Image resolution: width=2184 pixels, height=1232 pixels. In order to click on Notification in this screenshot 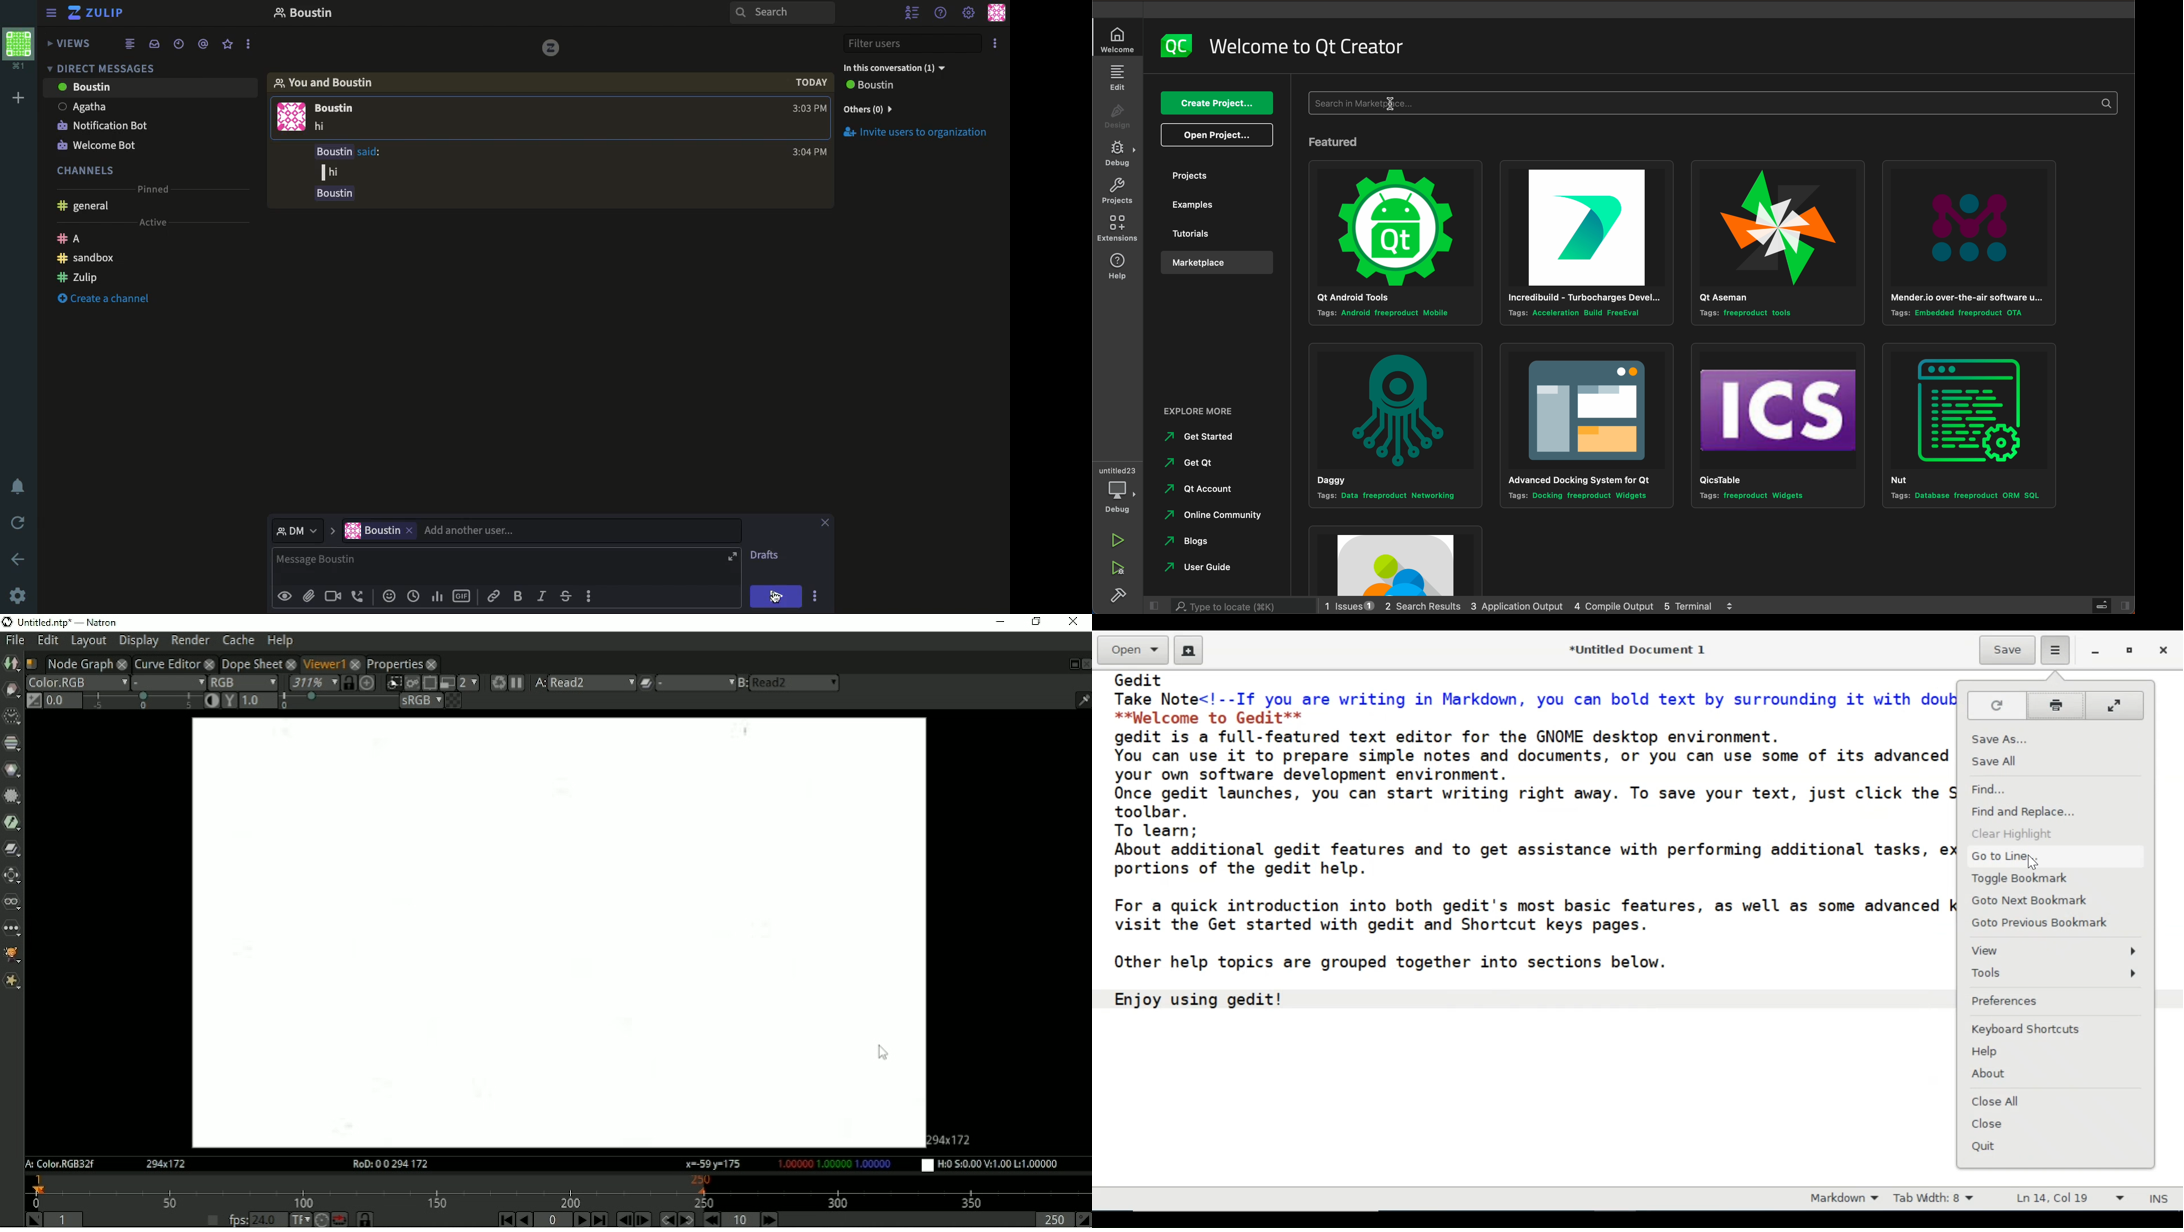, I will do `click(18, 487)`.